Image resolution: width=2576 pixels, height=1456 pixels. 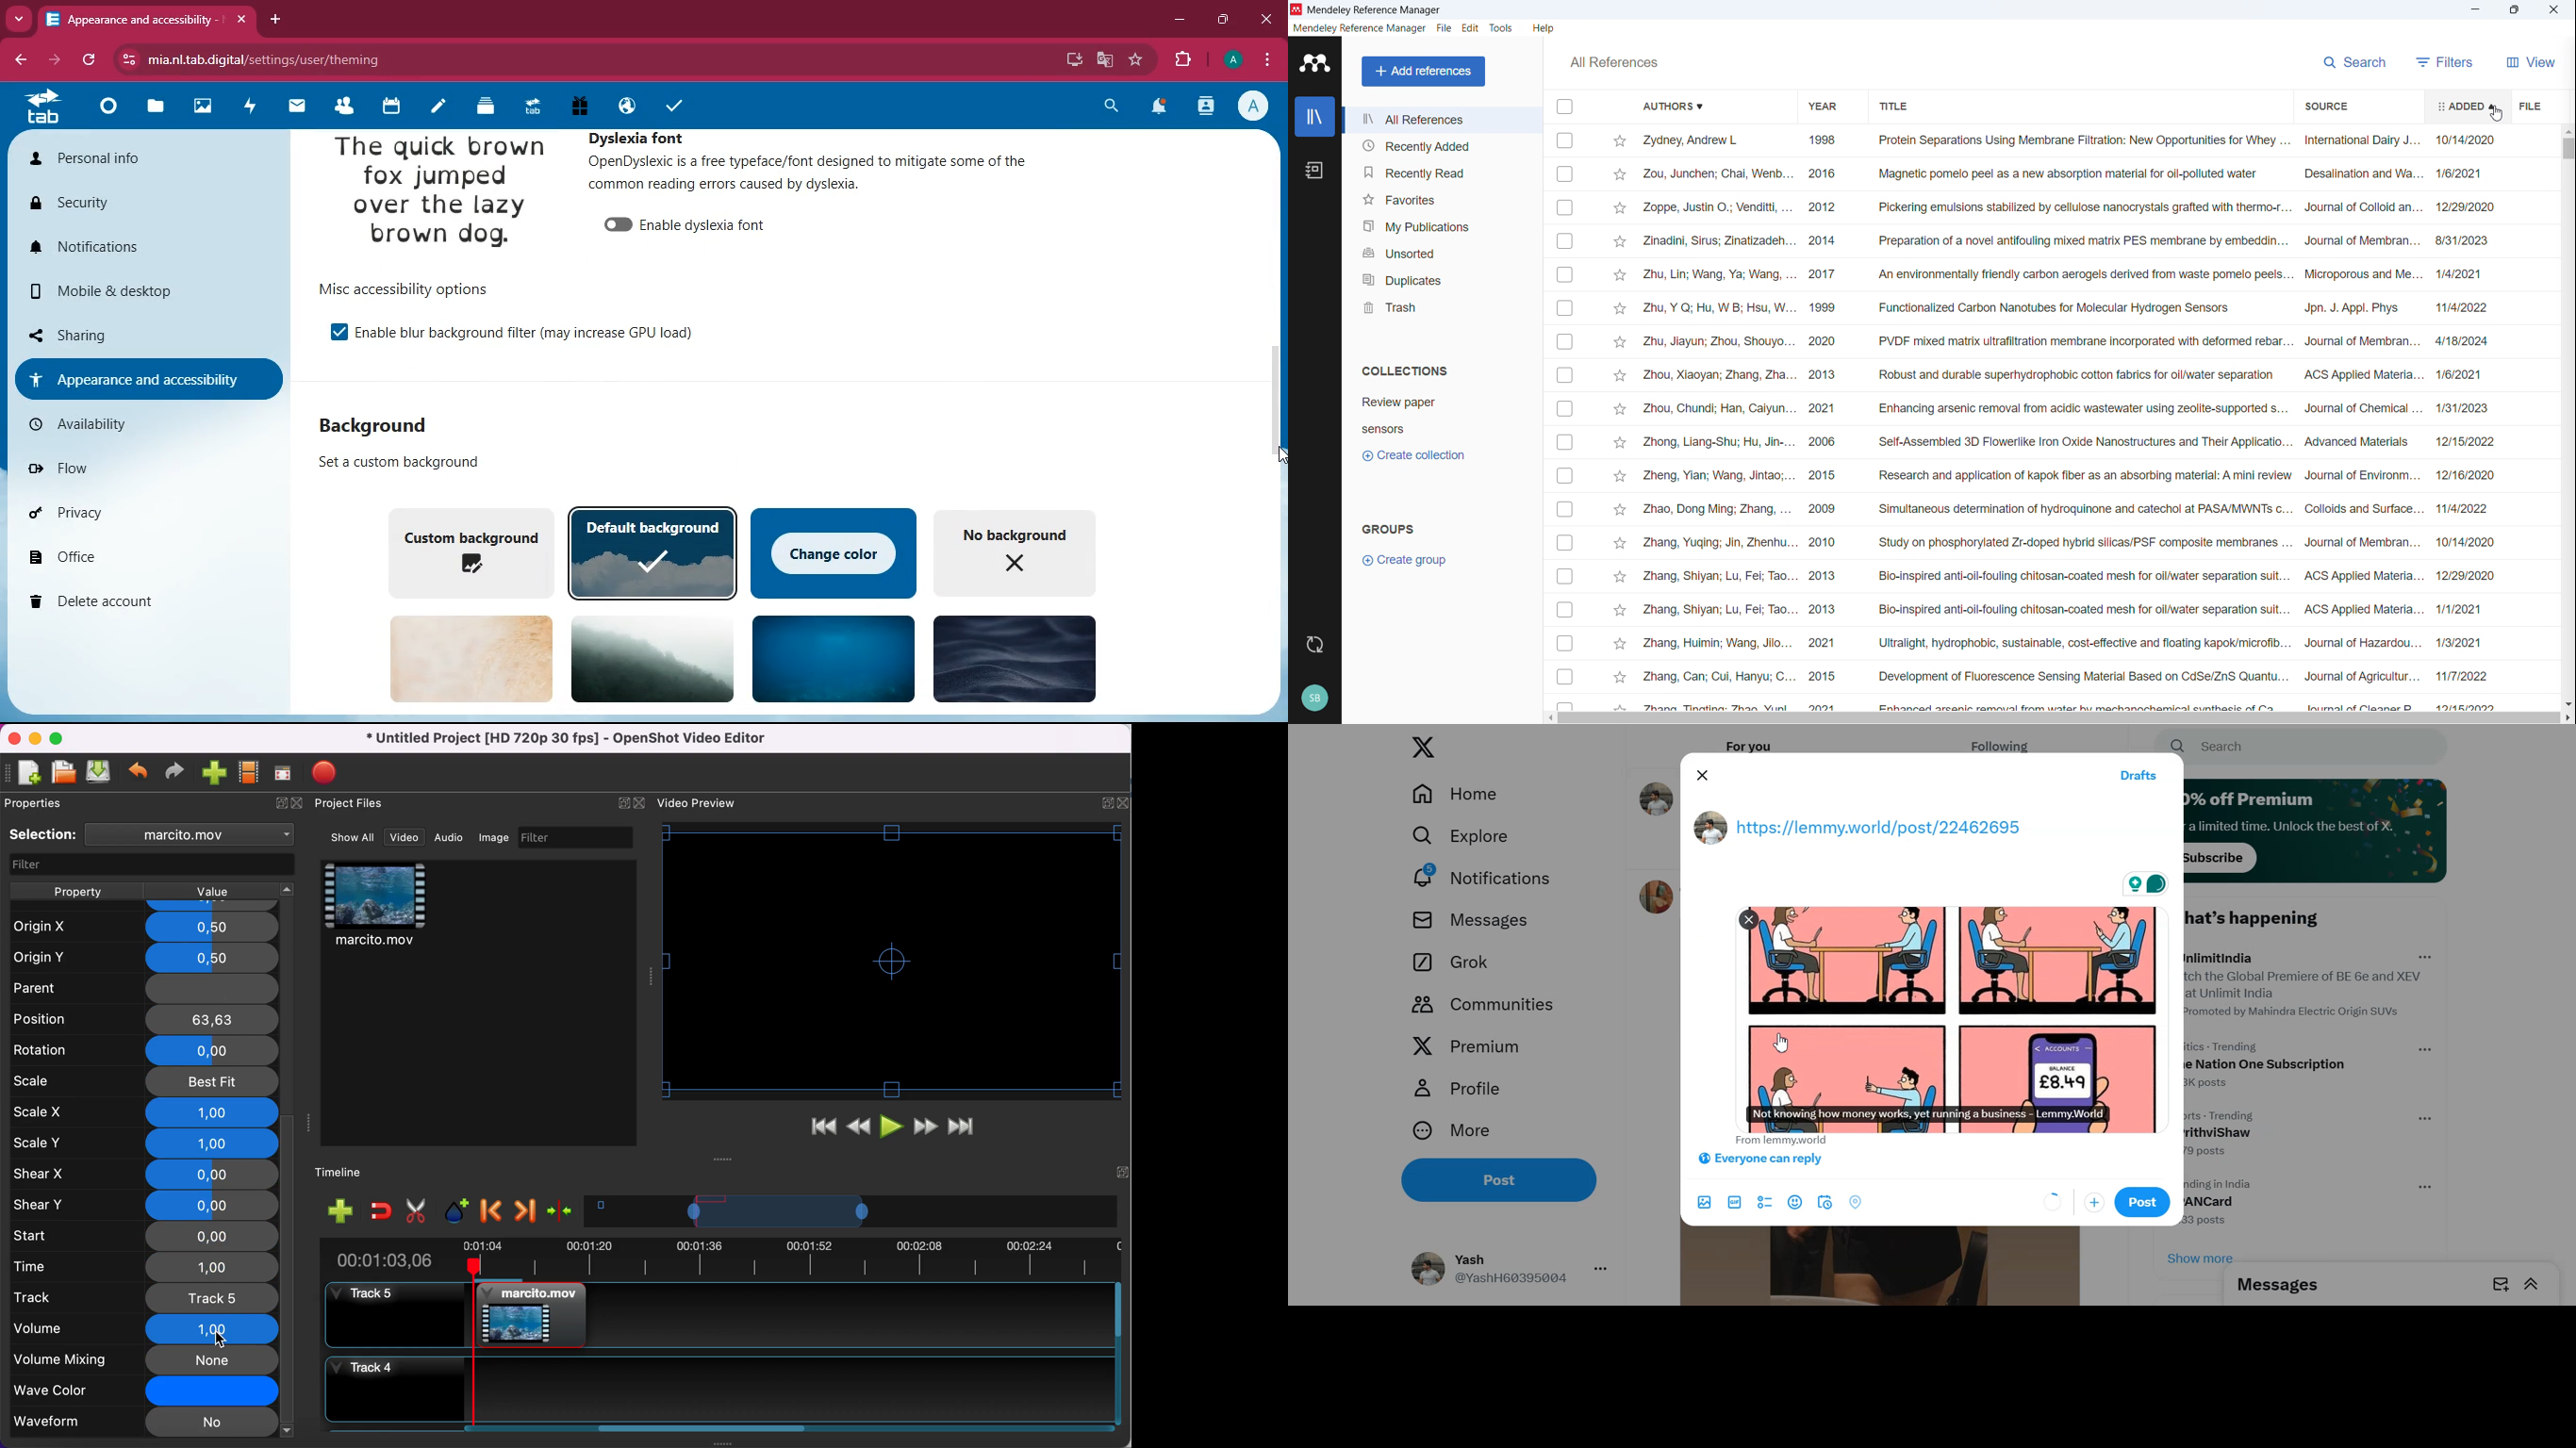 What do you see at coordinates (1158, 109) in the screenshot?
I see `notifications` at bounding box center [1158, 109].